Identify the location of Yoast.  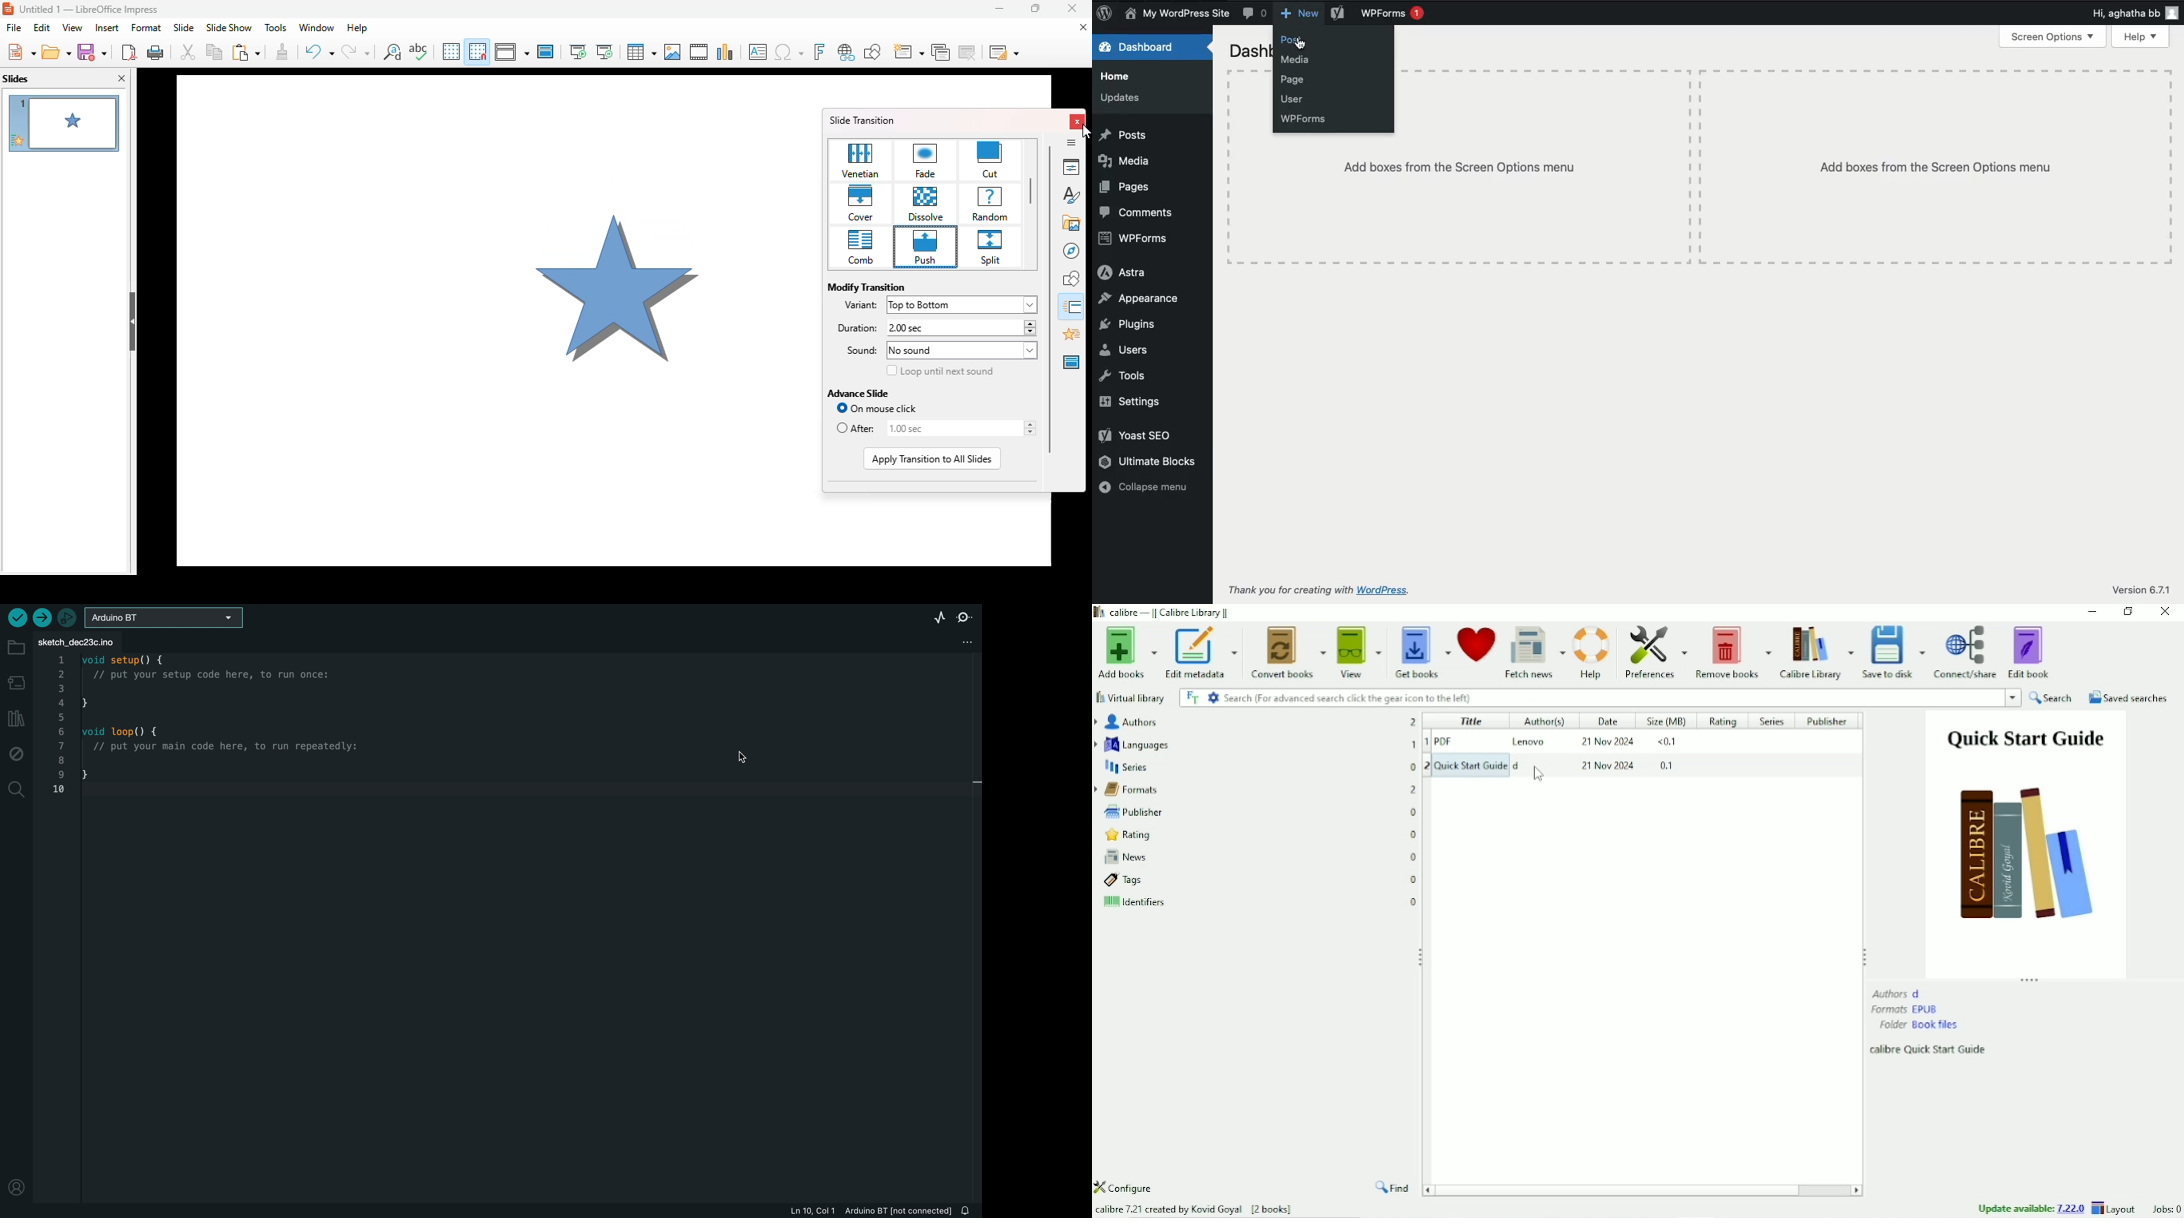
(1137, 436).